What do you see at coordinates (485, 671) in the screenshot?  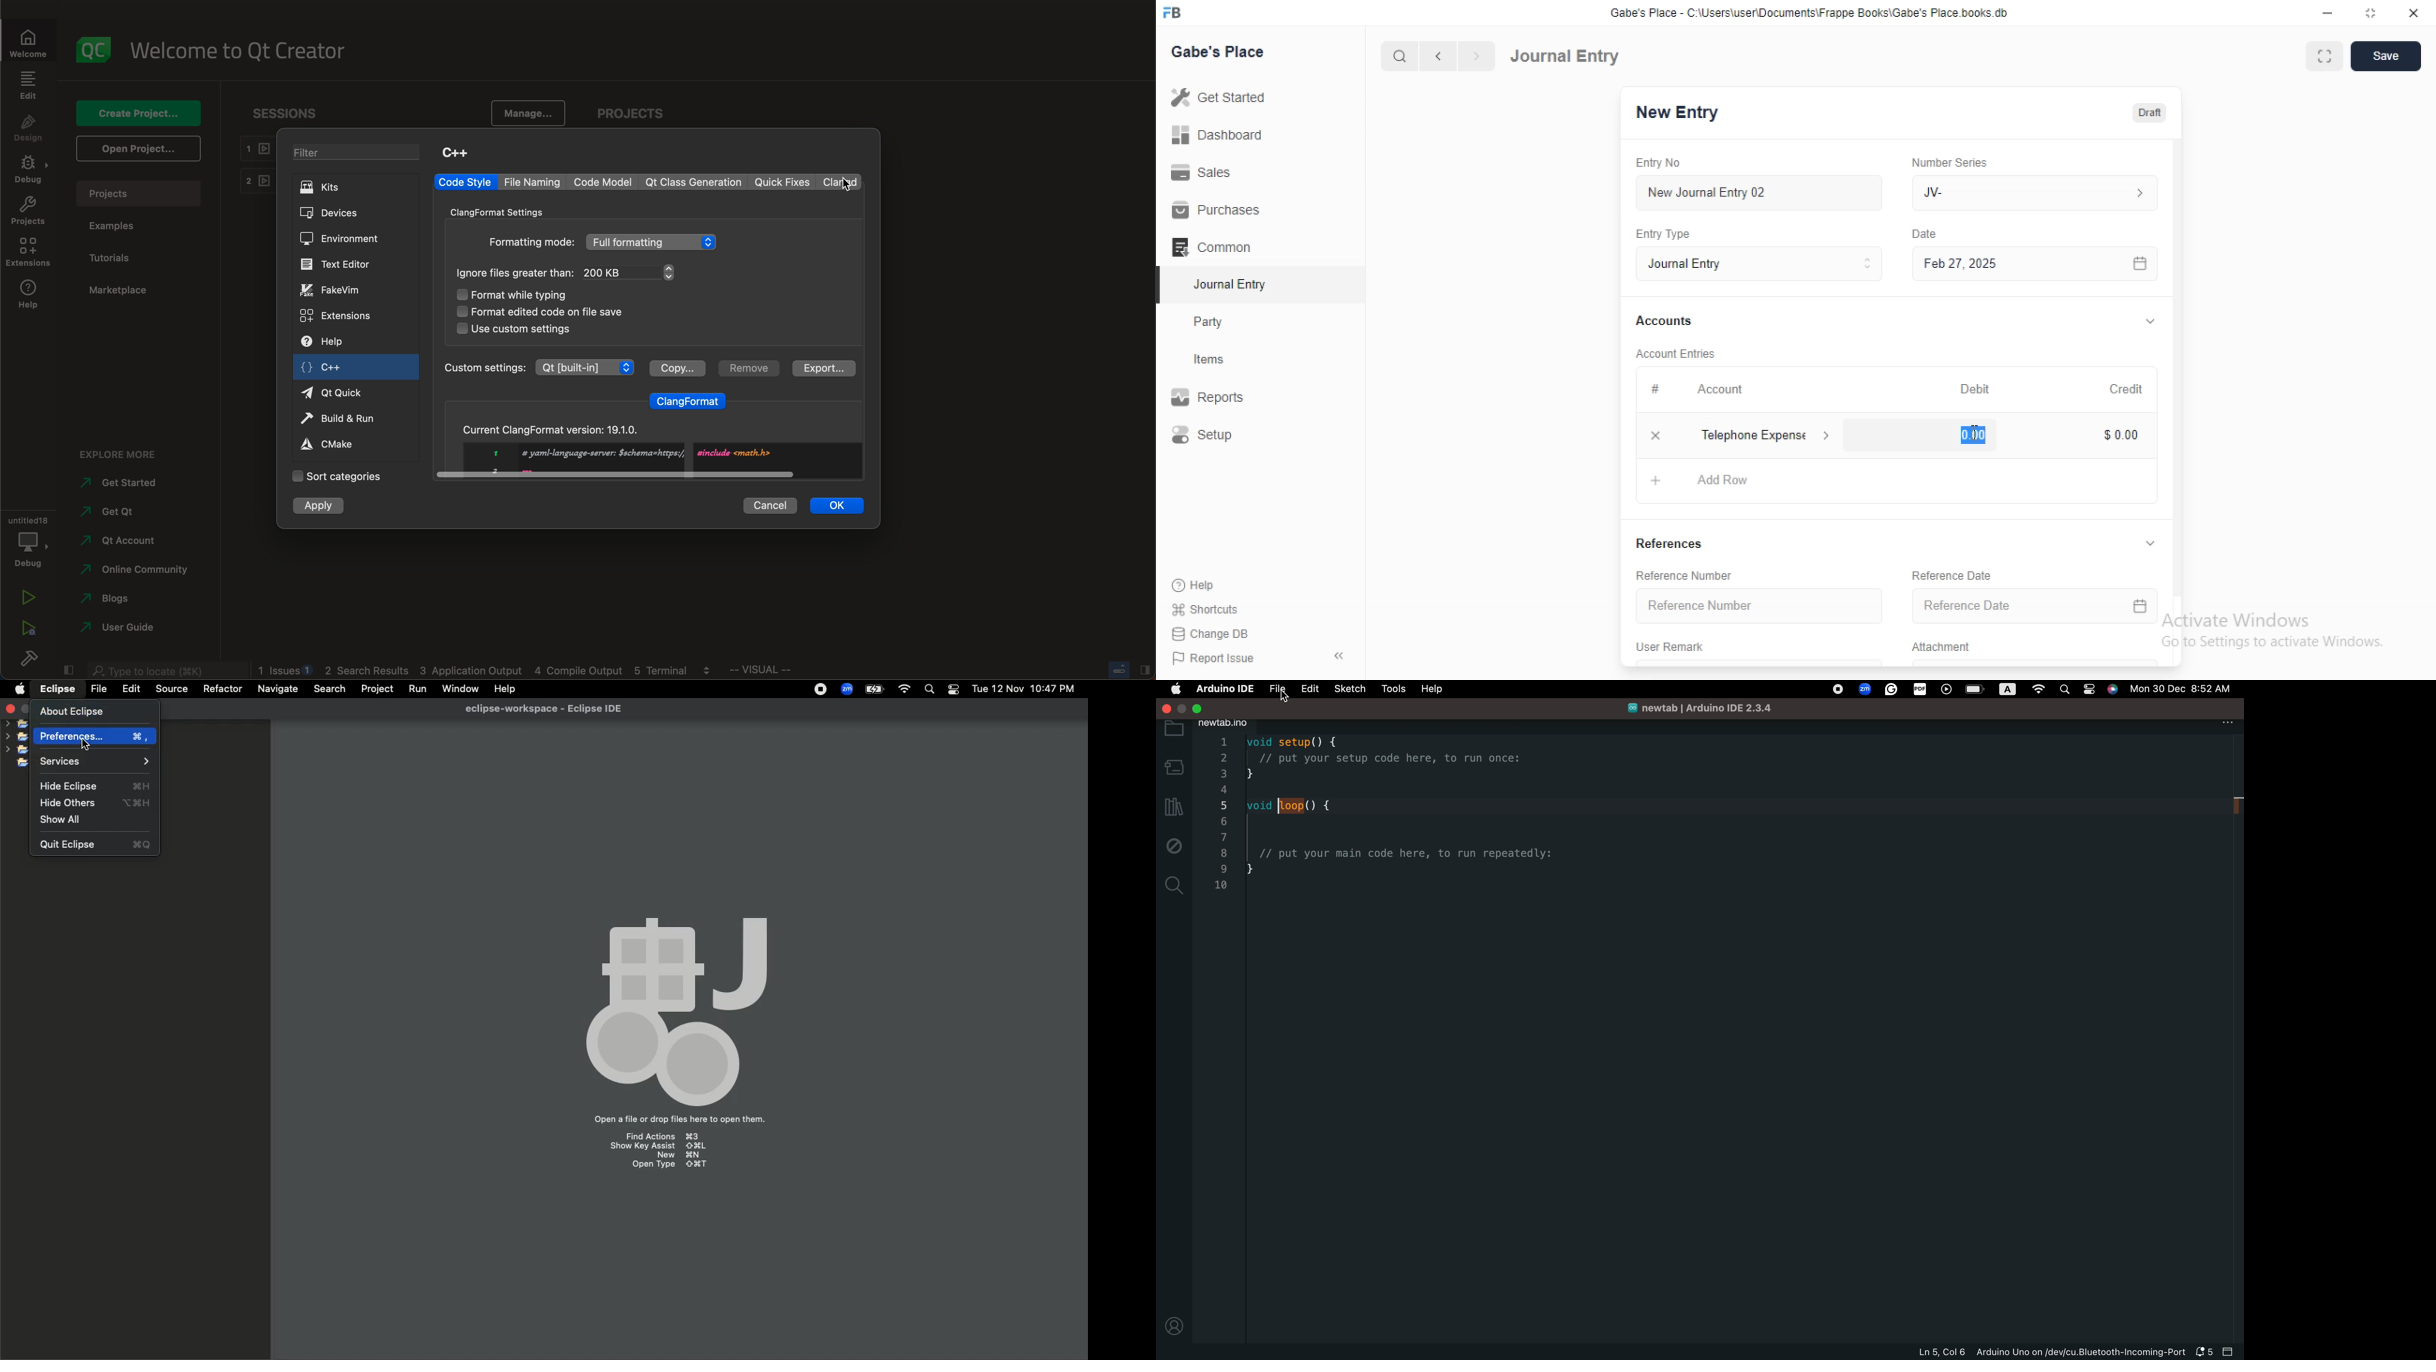 I see `logs` at bounding box center [485, 671].